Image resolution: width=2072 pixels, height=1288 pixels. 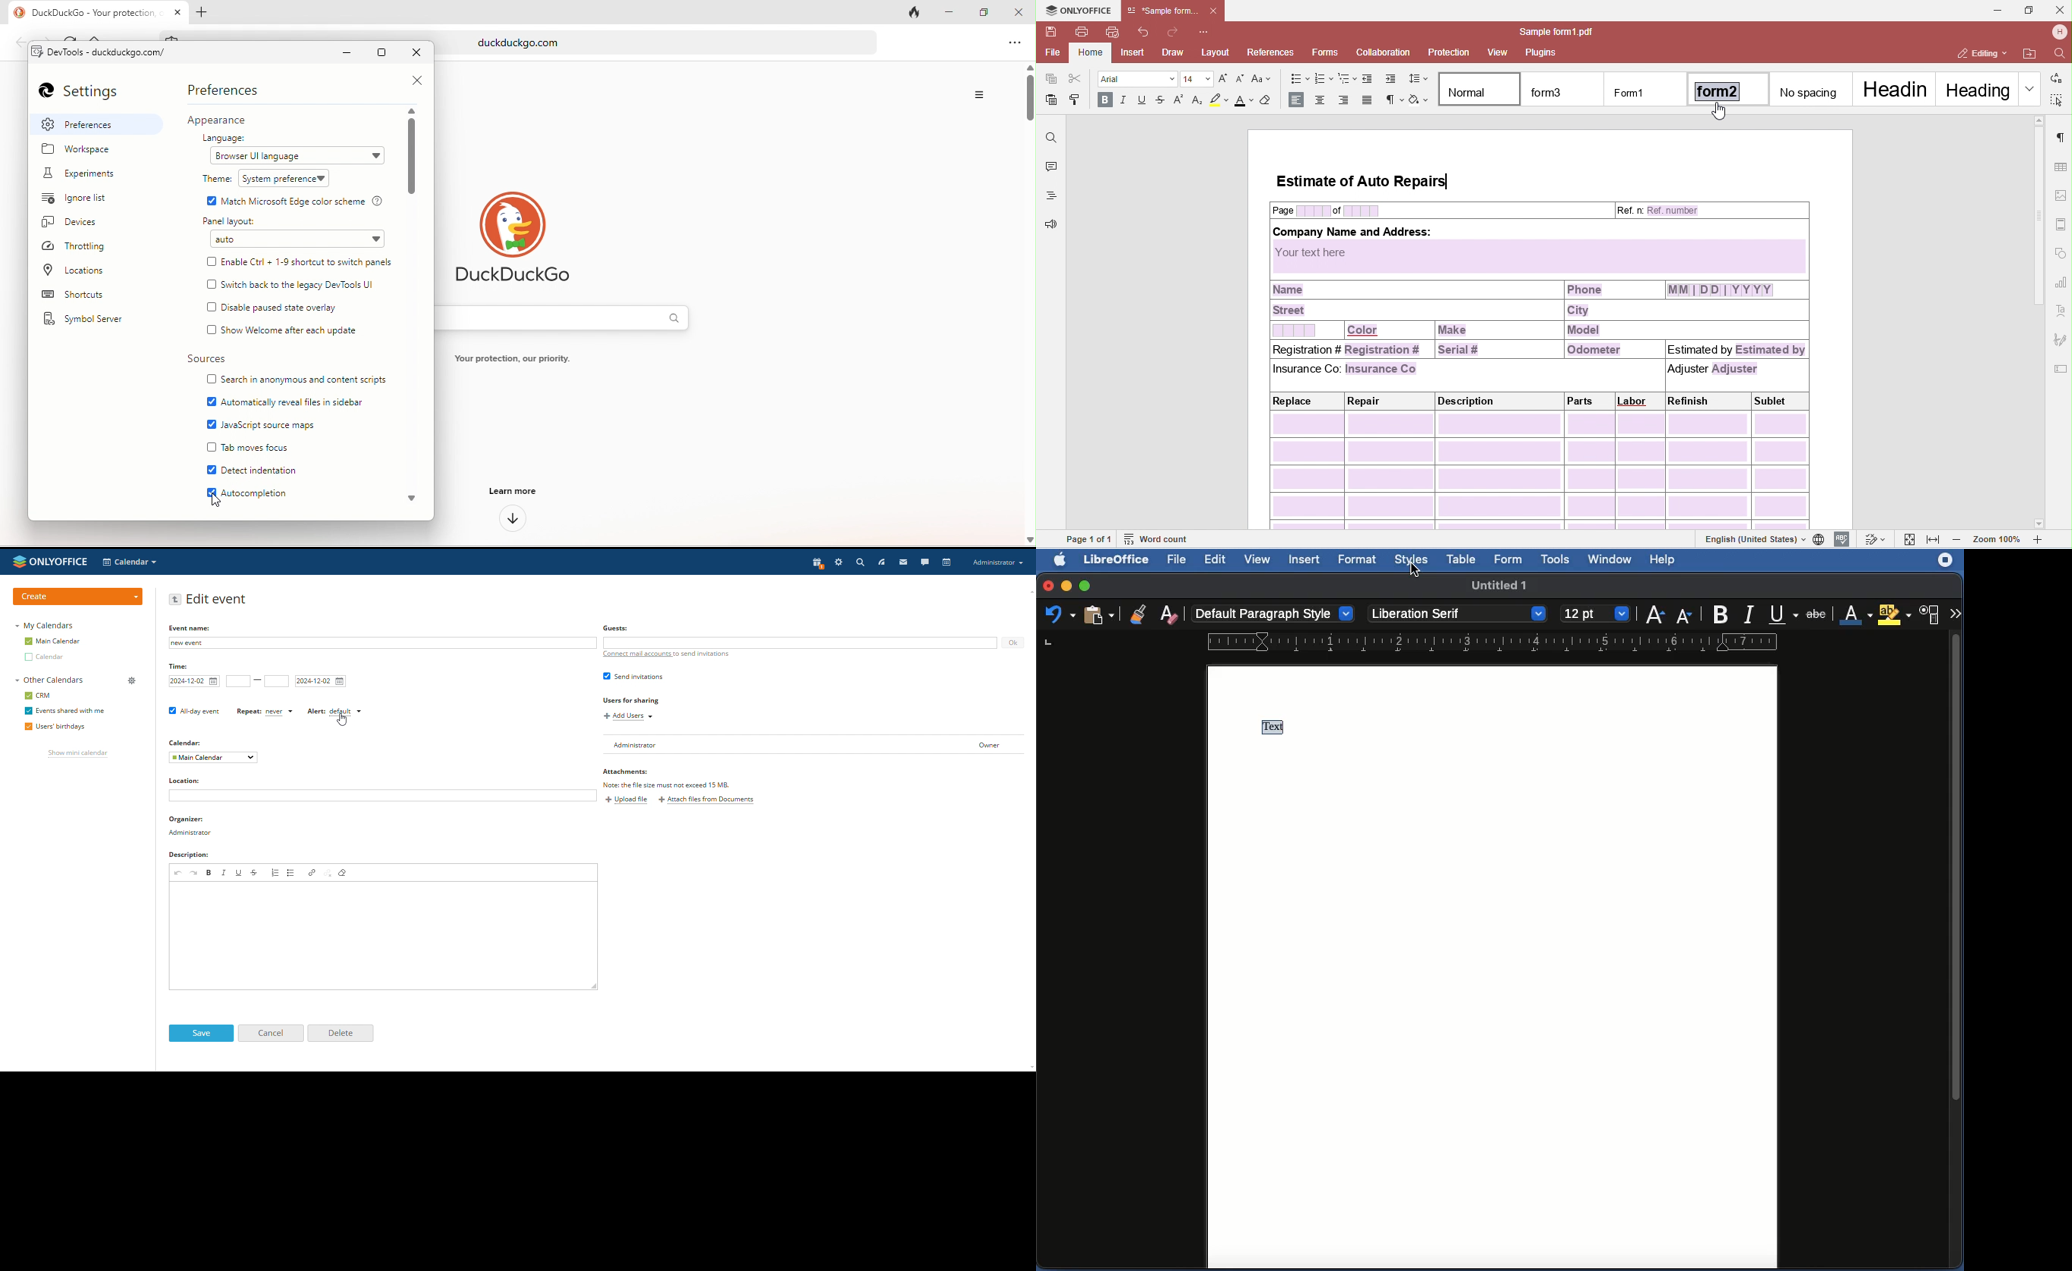 I want to click on ok, so click(x=1012, y=643).